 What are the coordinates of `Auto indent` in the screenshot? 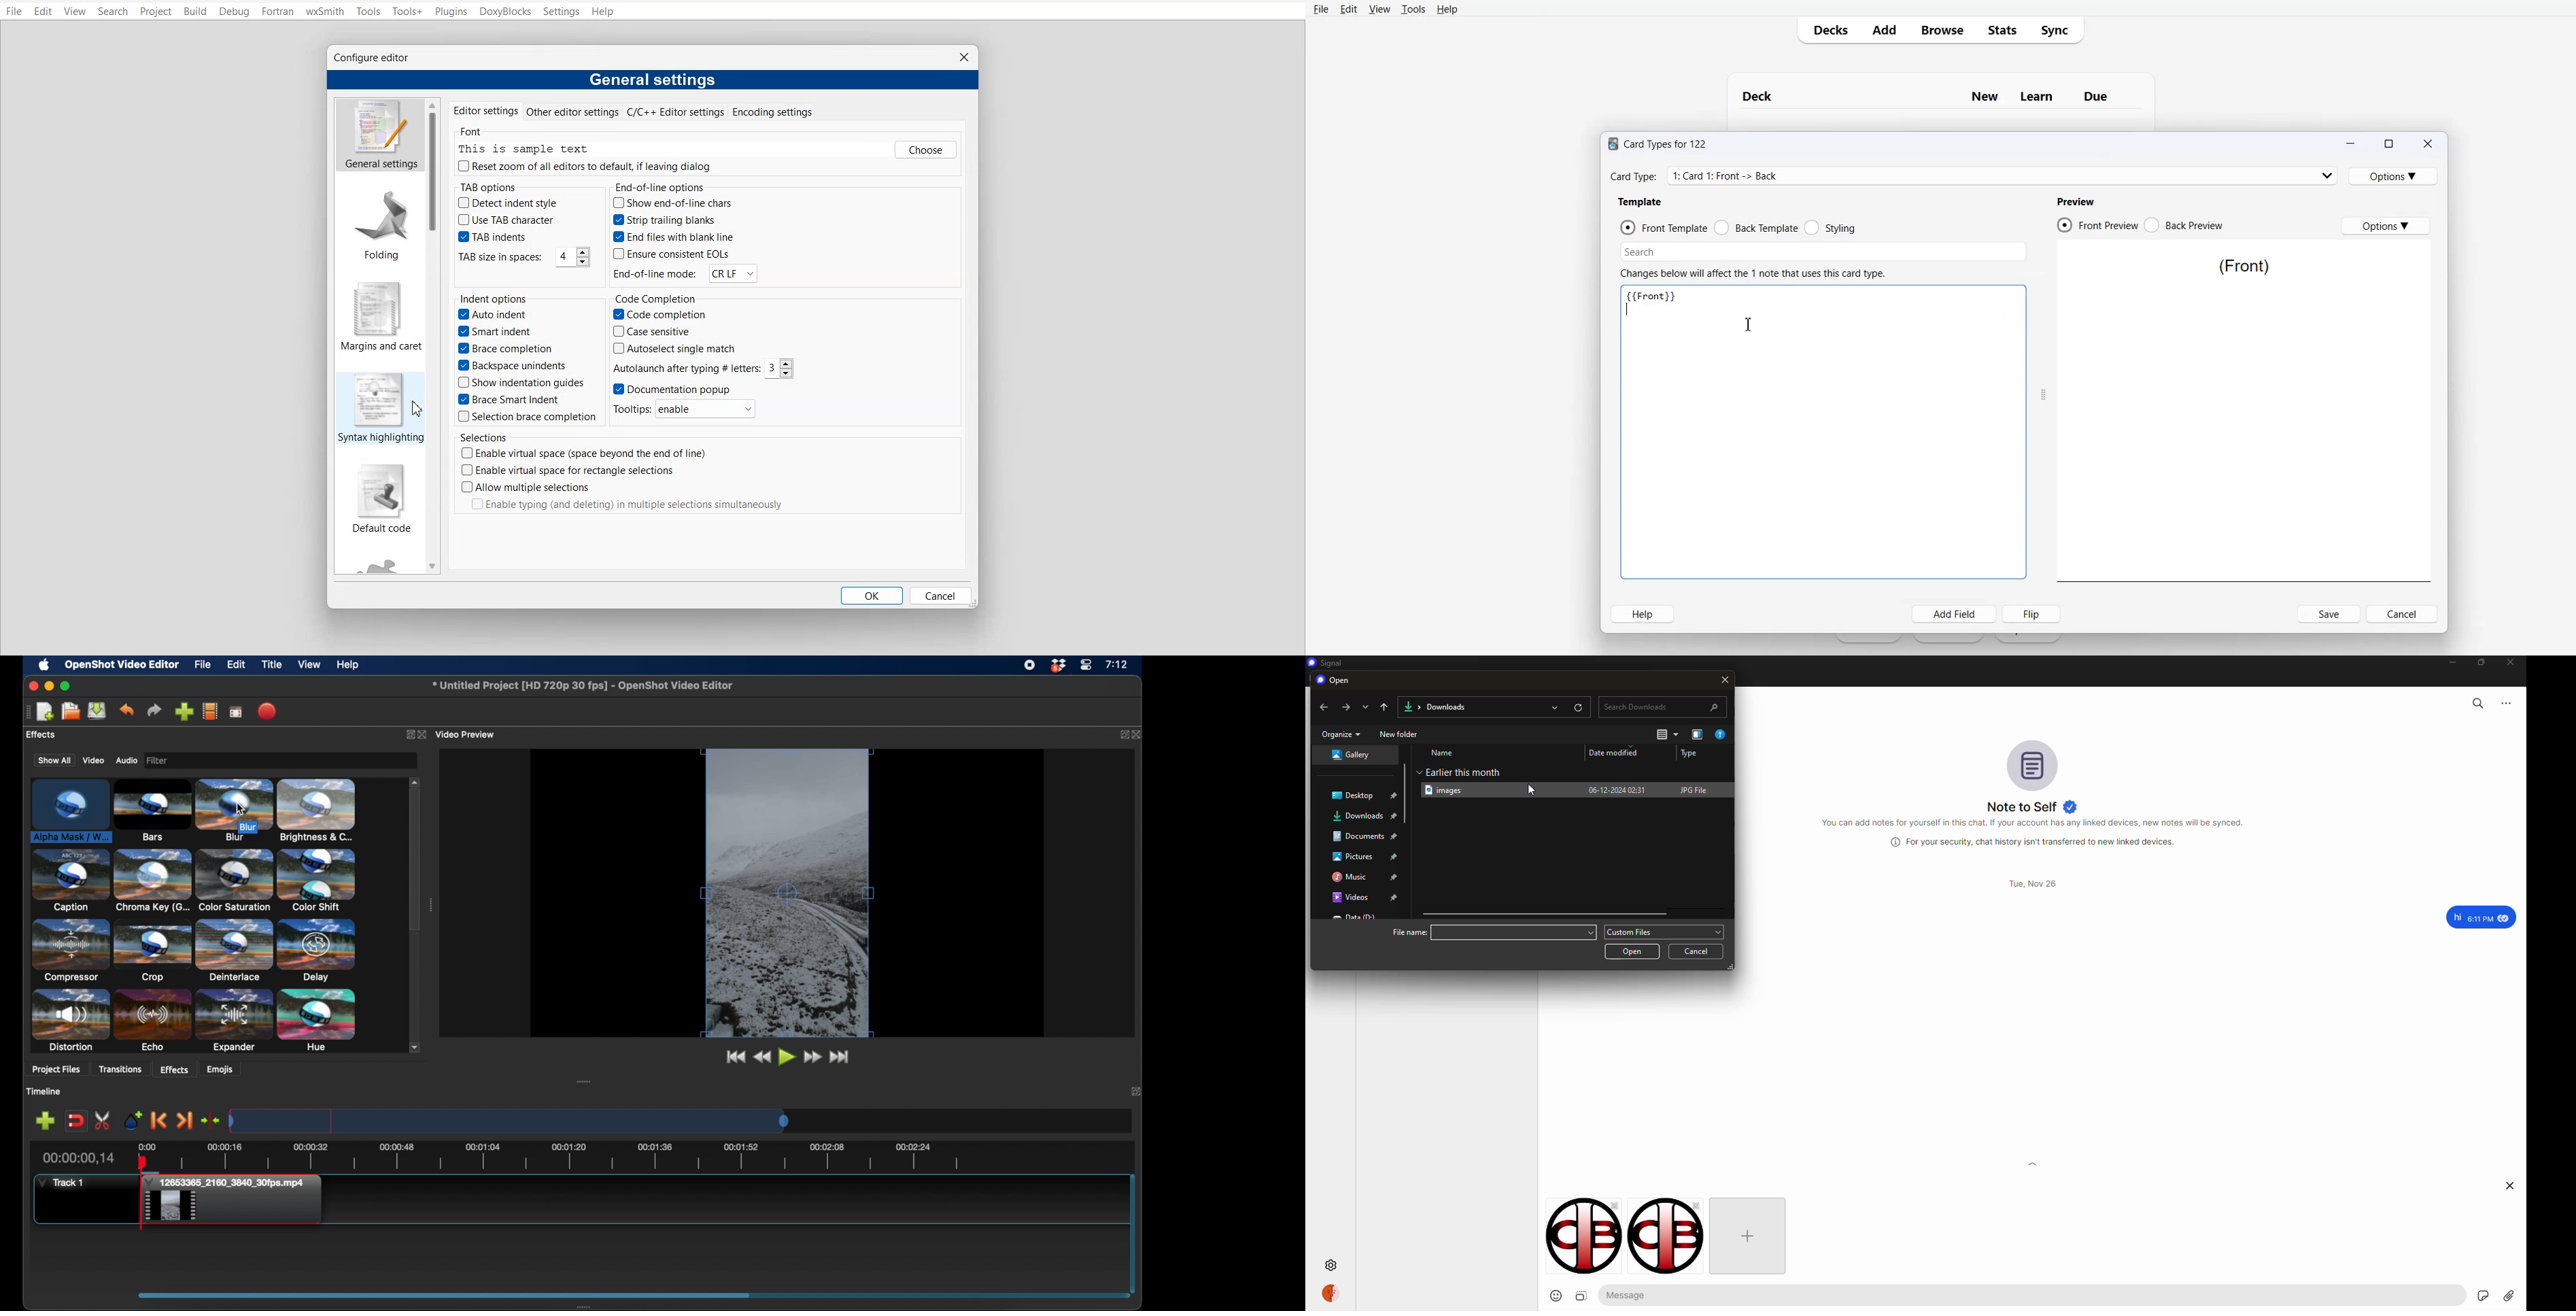 It's located at (495, 316).